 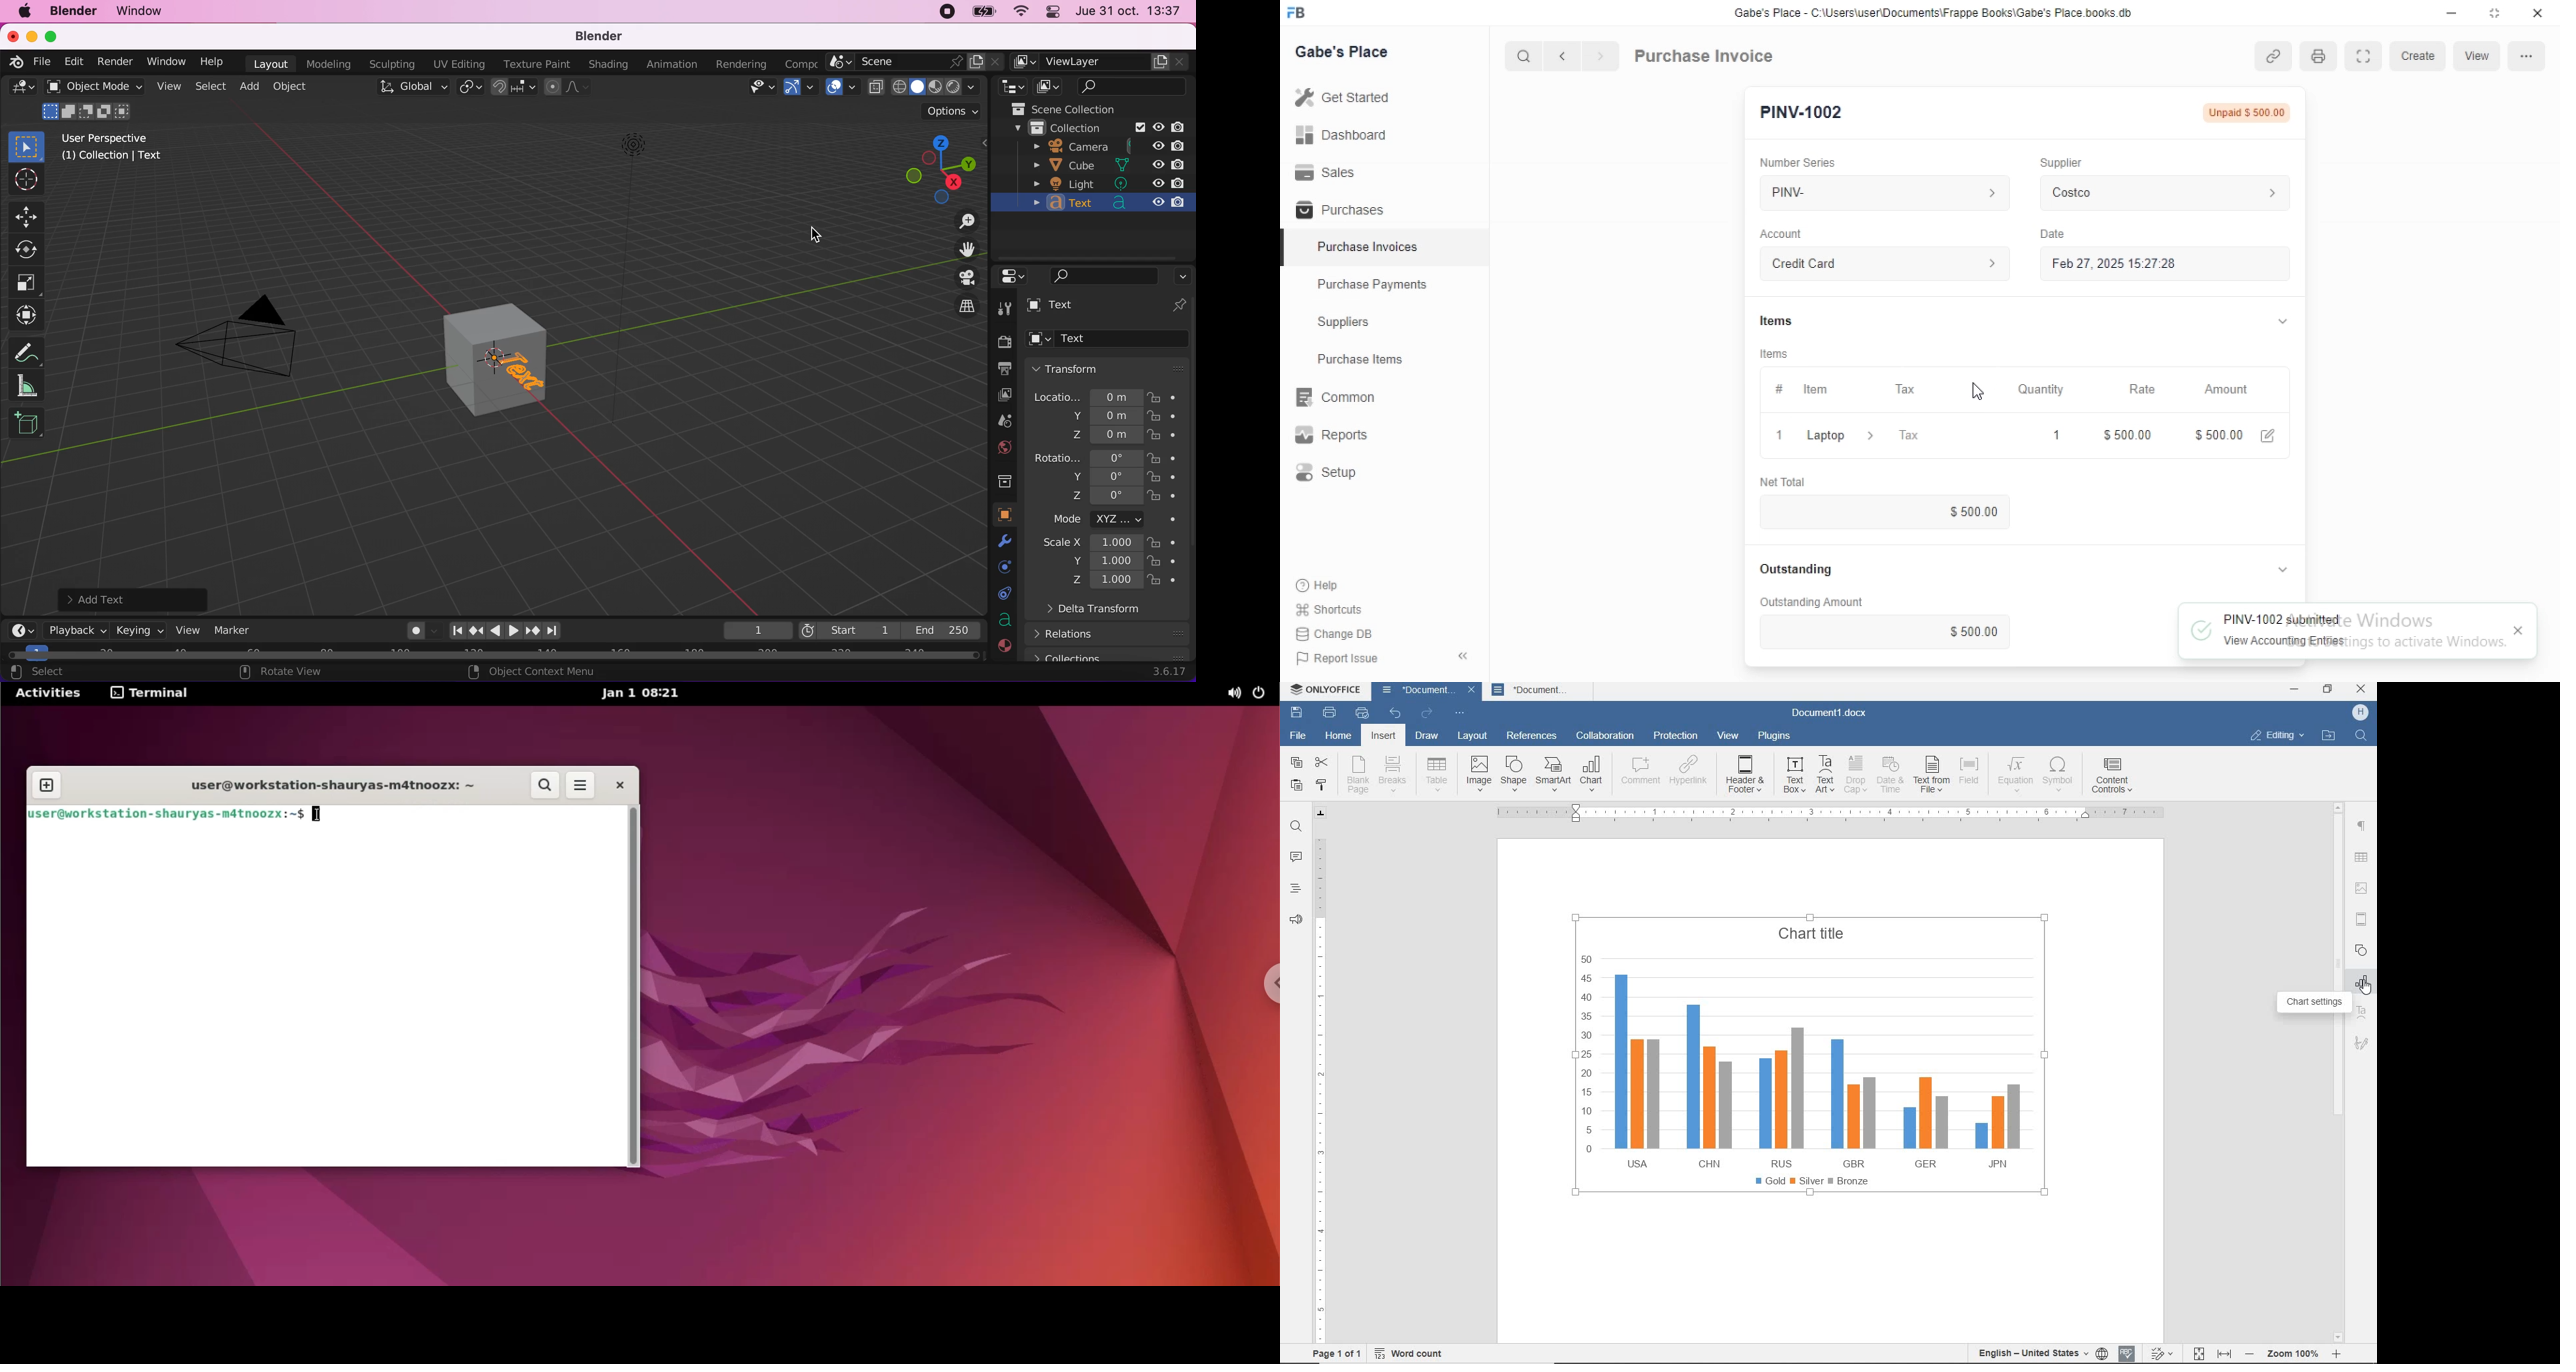 I want to click on shape, so click(x=2361, y=950).